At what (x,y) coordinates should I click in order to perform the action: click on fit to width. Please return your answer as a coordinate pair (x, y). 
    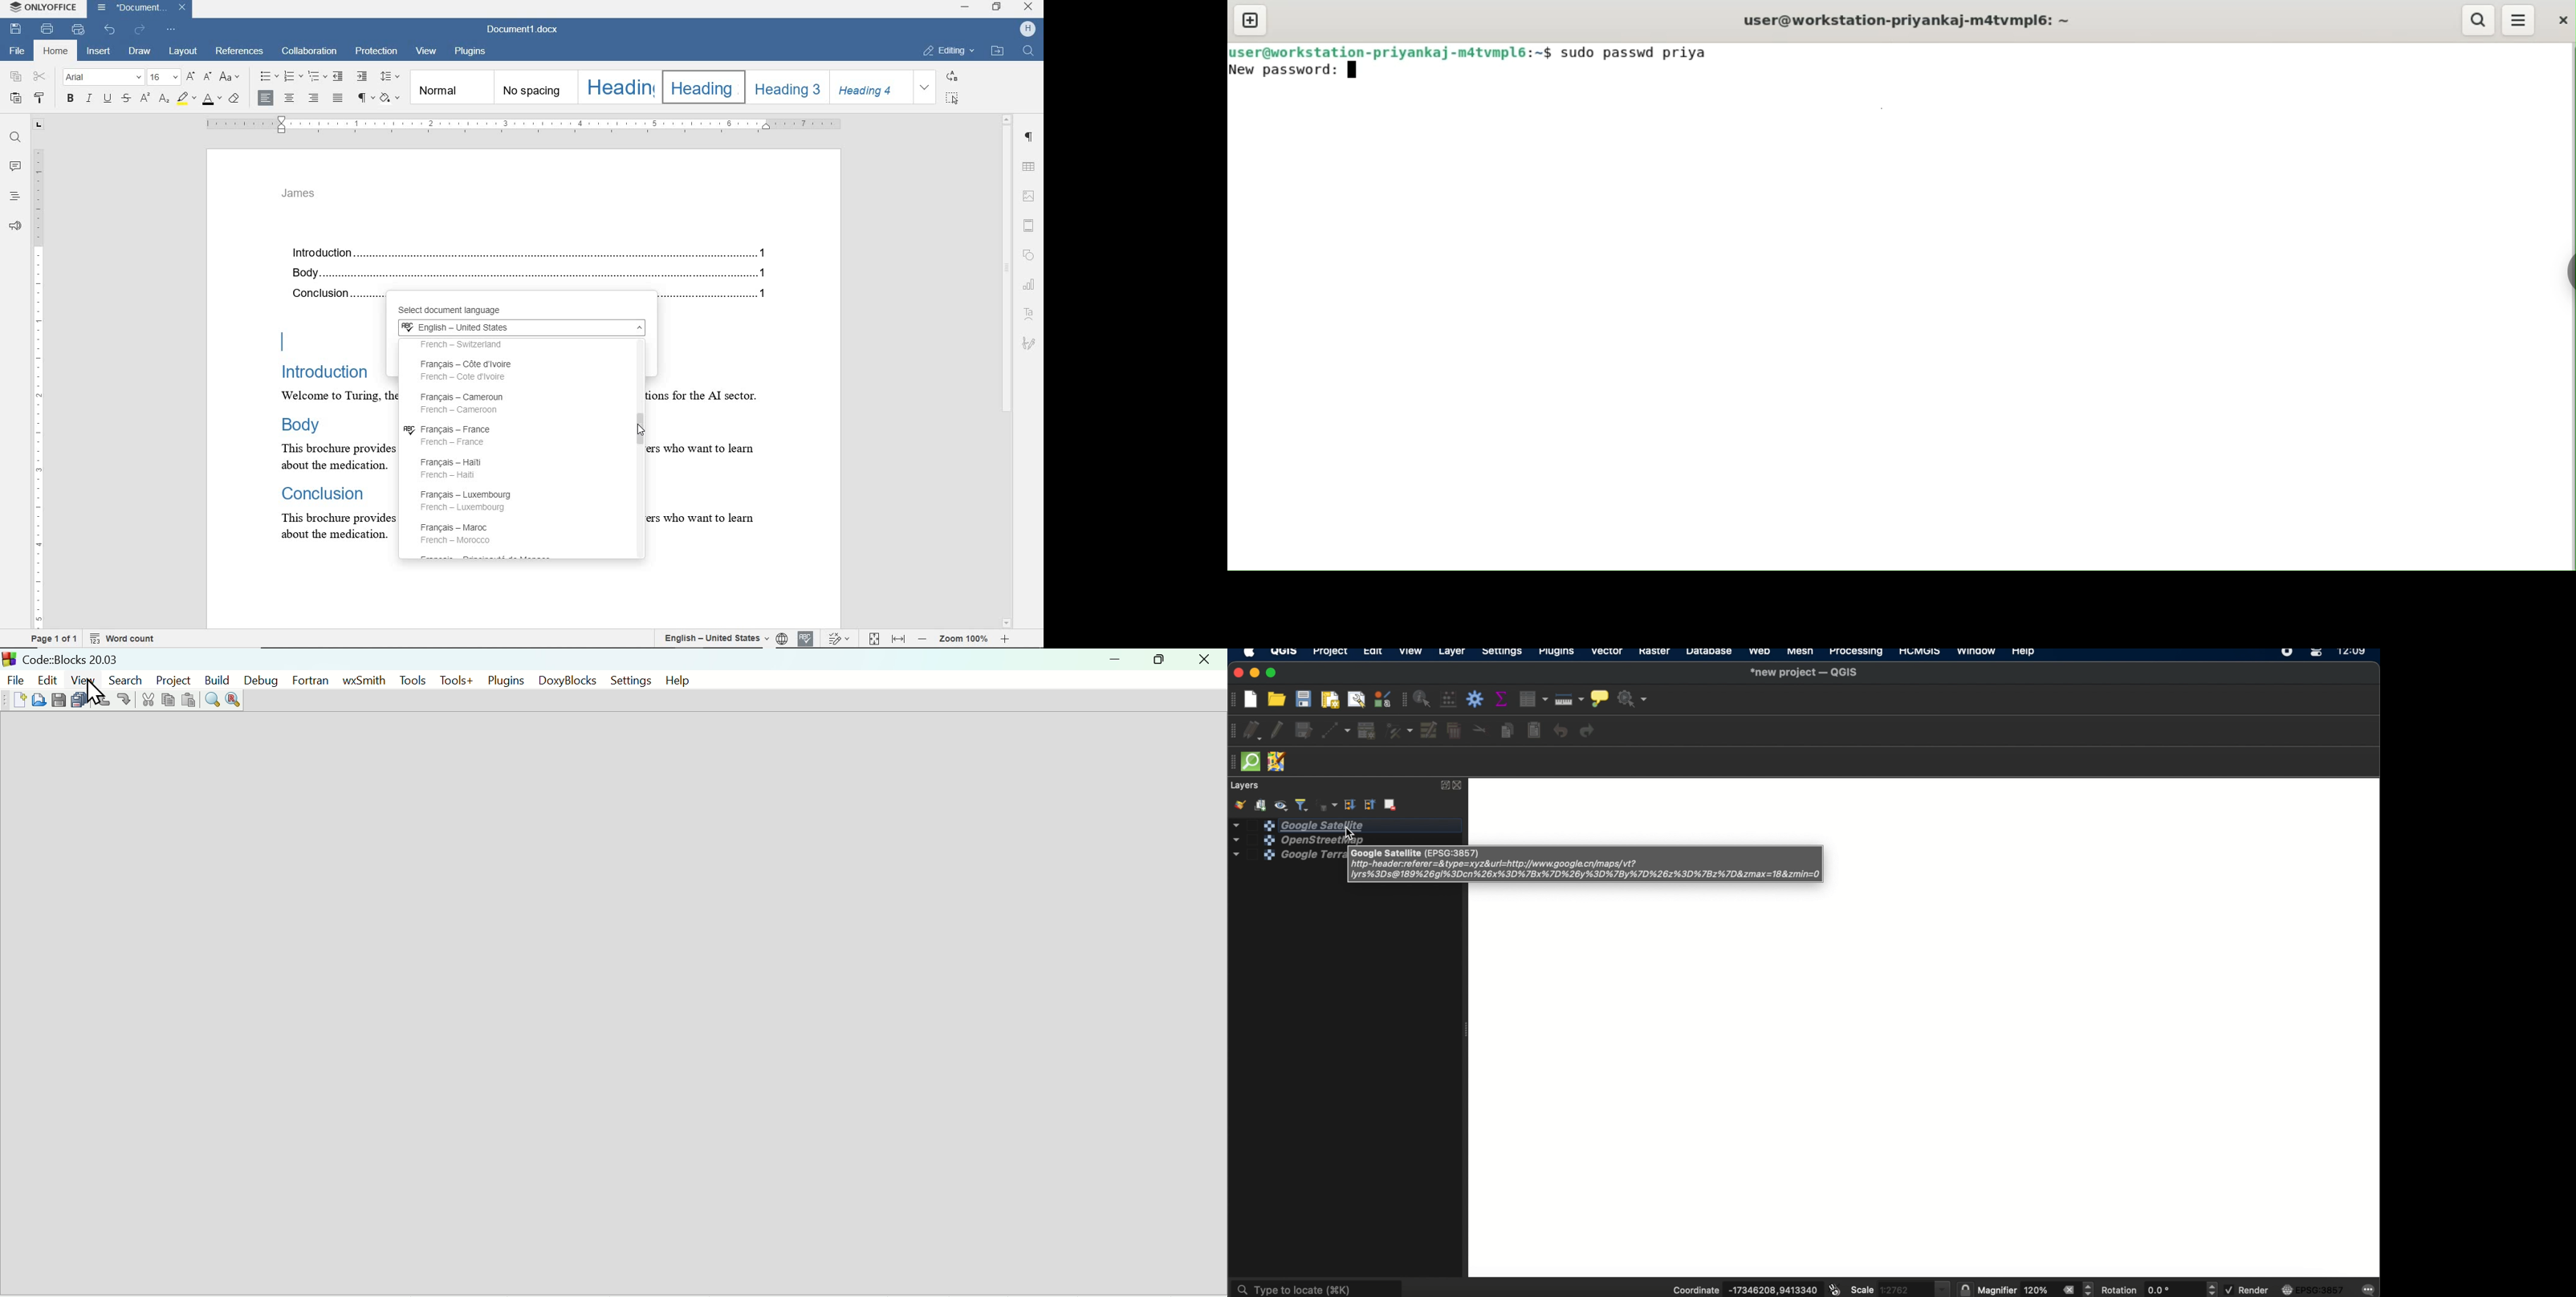
    Looking at the image, I should click on (900, 639).